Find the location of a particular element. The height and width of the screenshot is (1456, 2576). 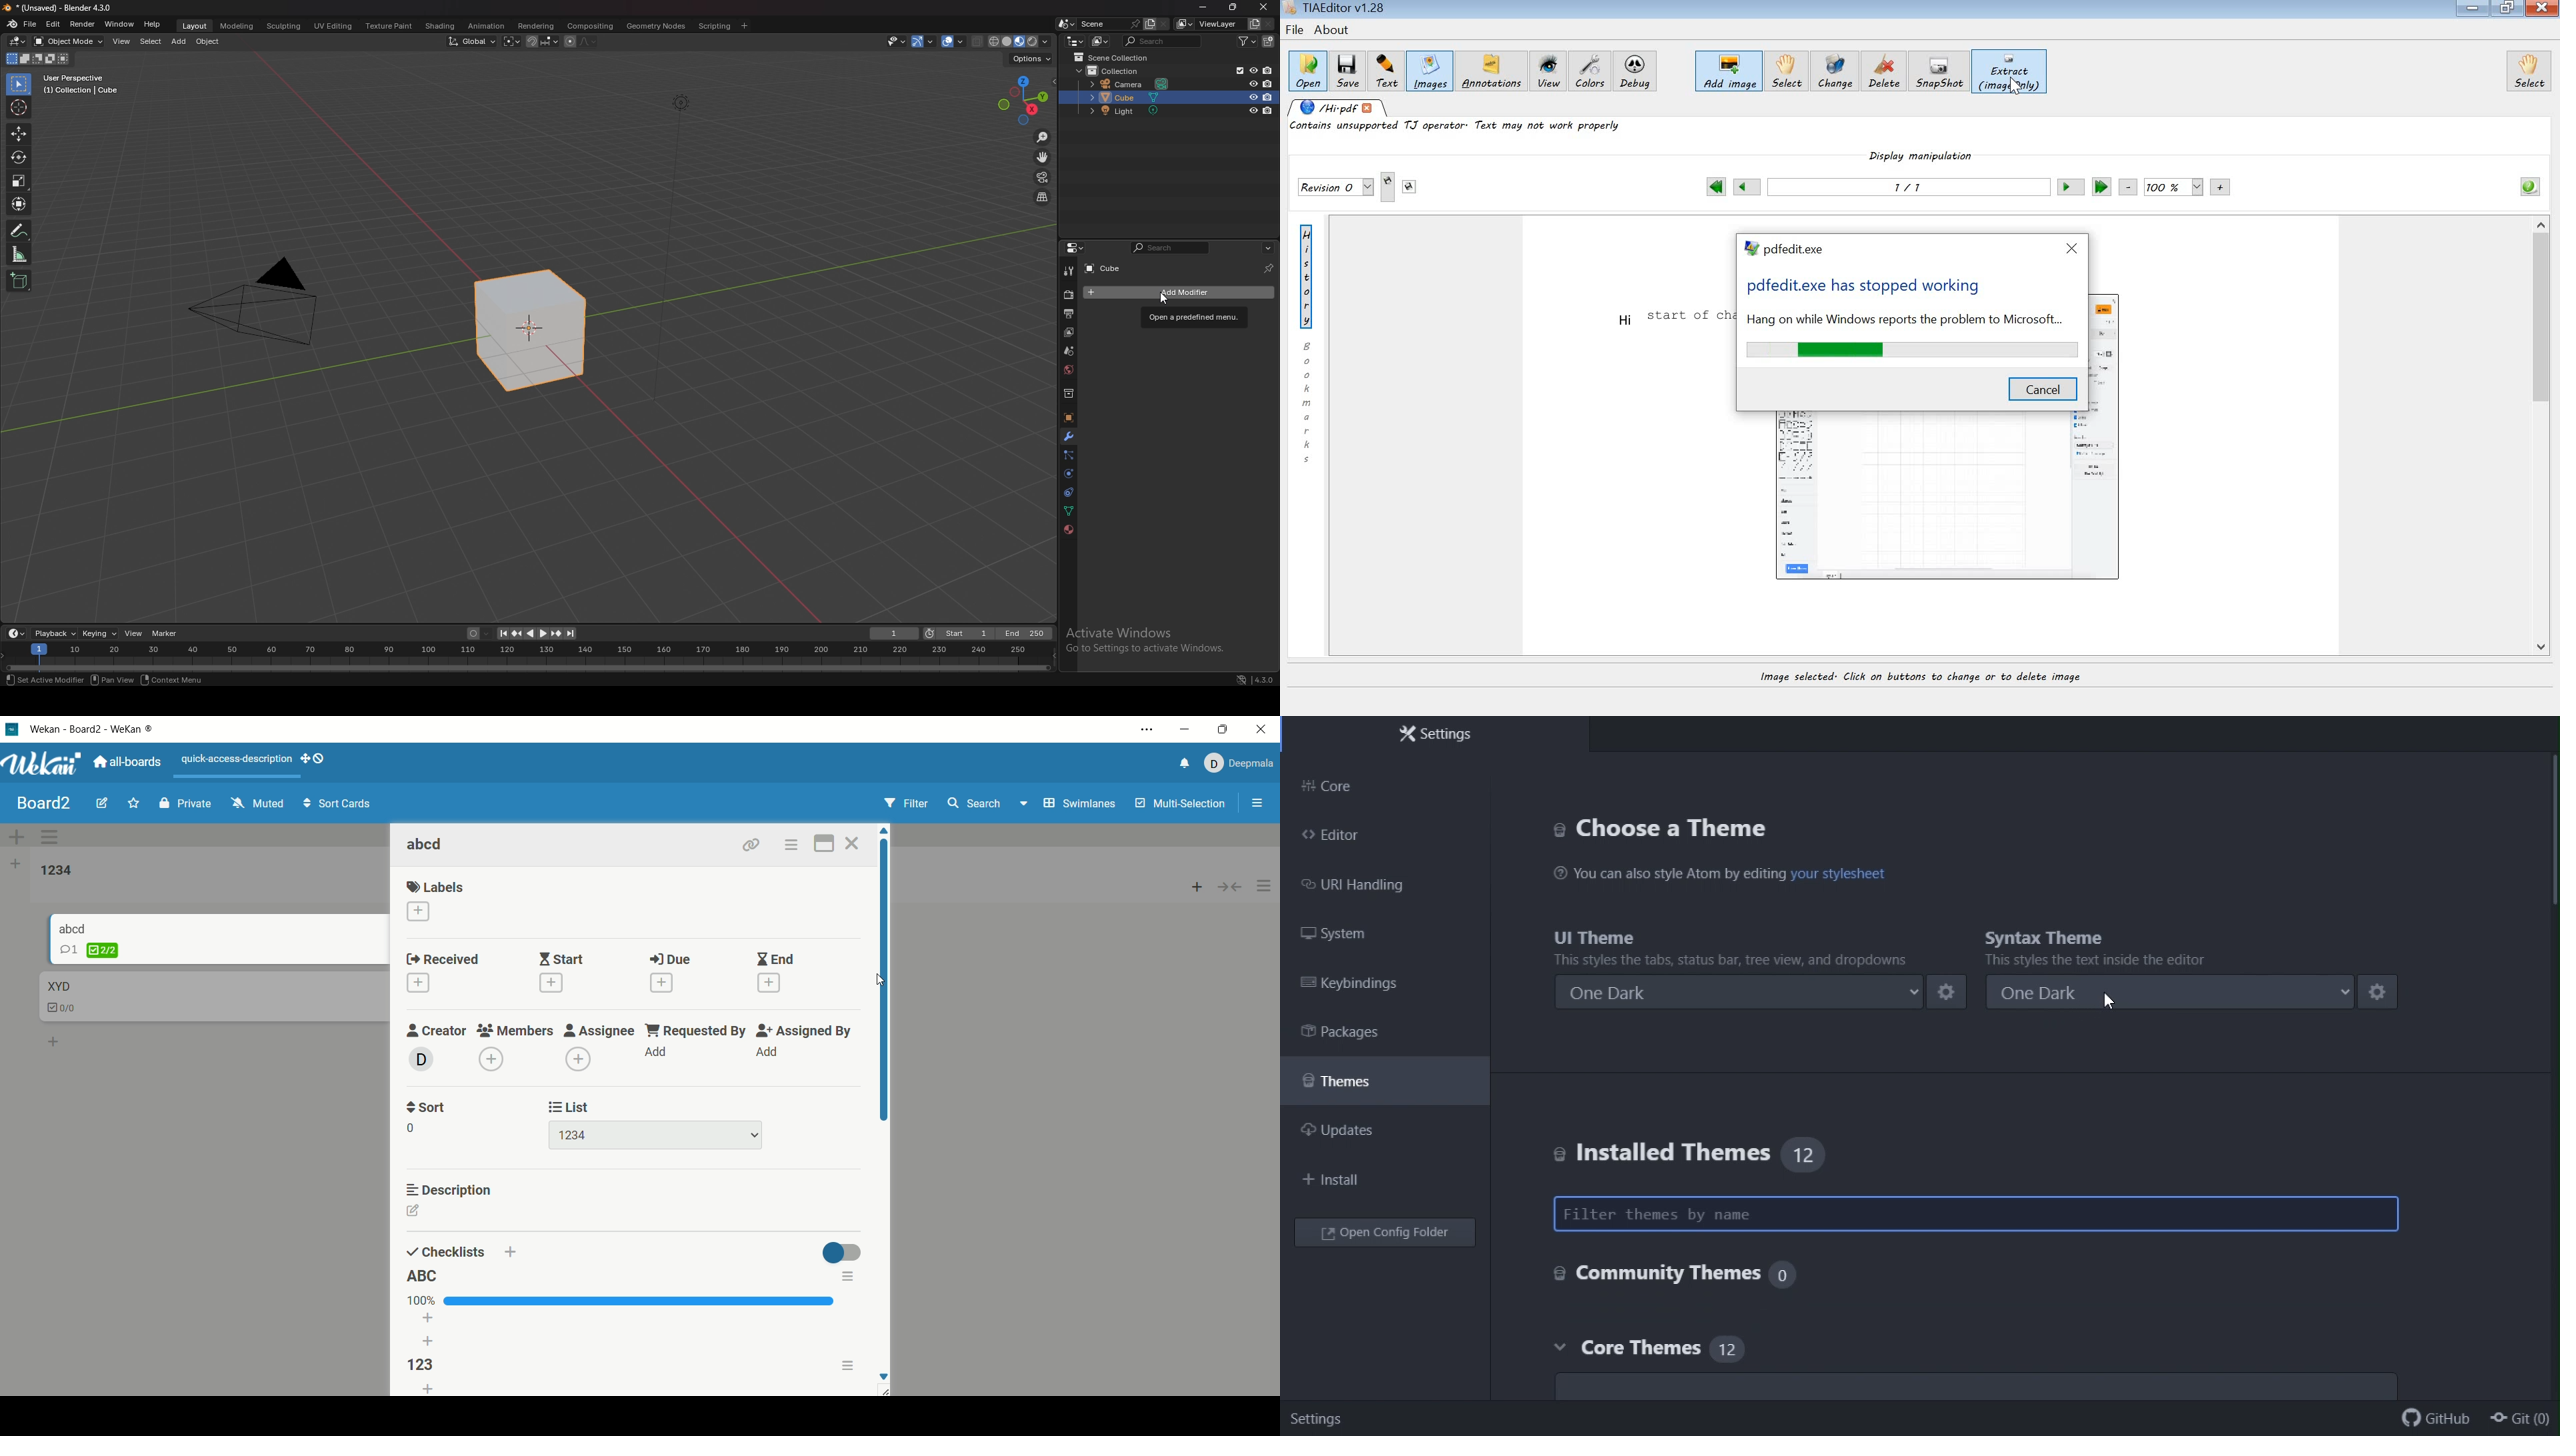

add is located at coordinates (418, 983).